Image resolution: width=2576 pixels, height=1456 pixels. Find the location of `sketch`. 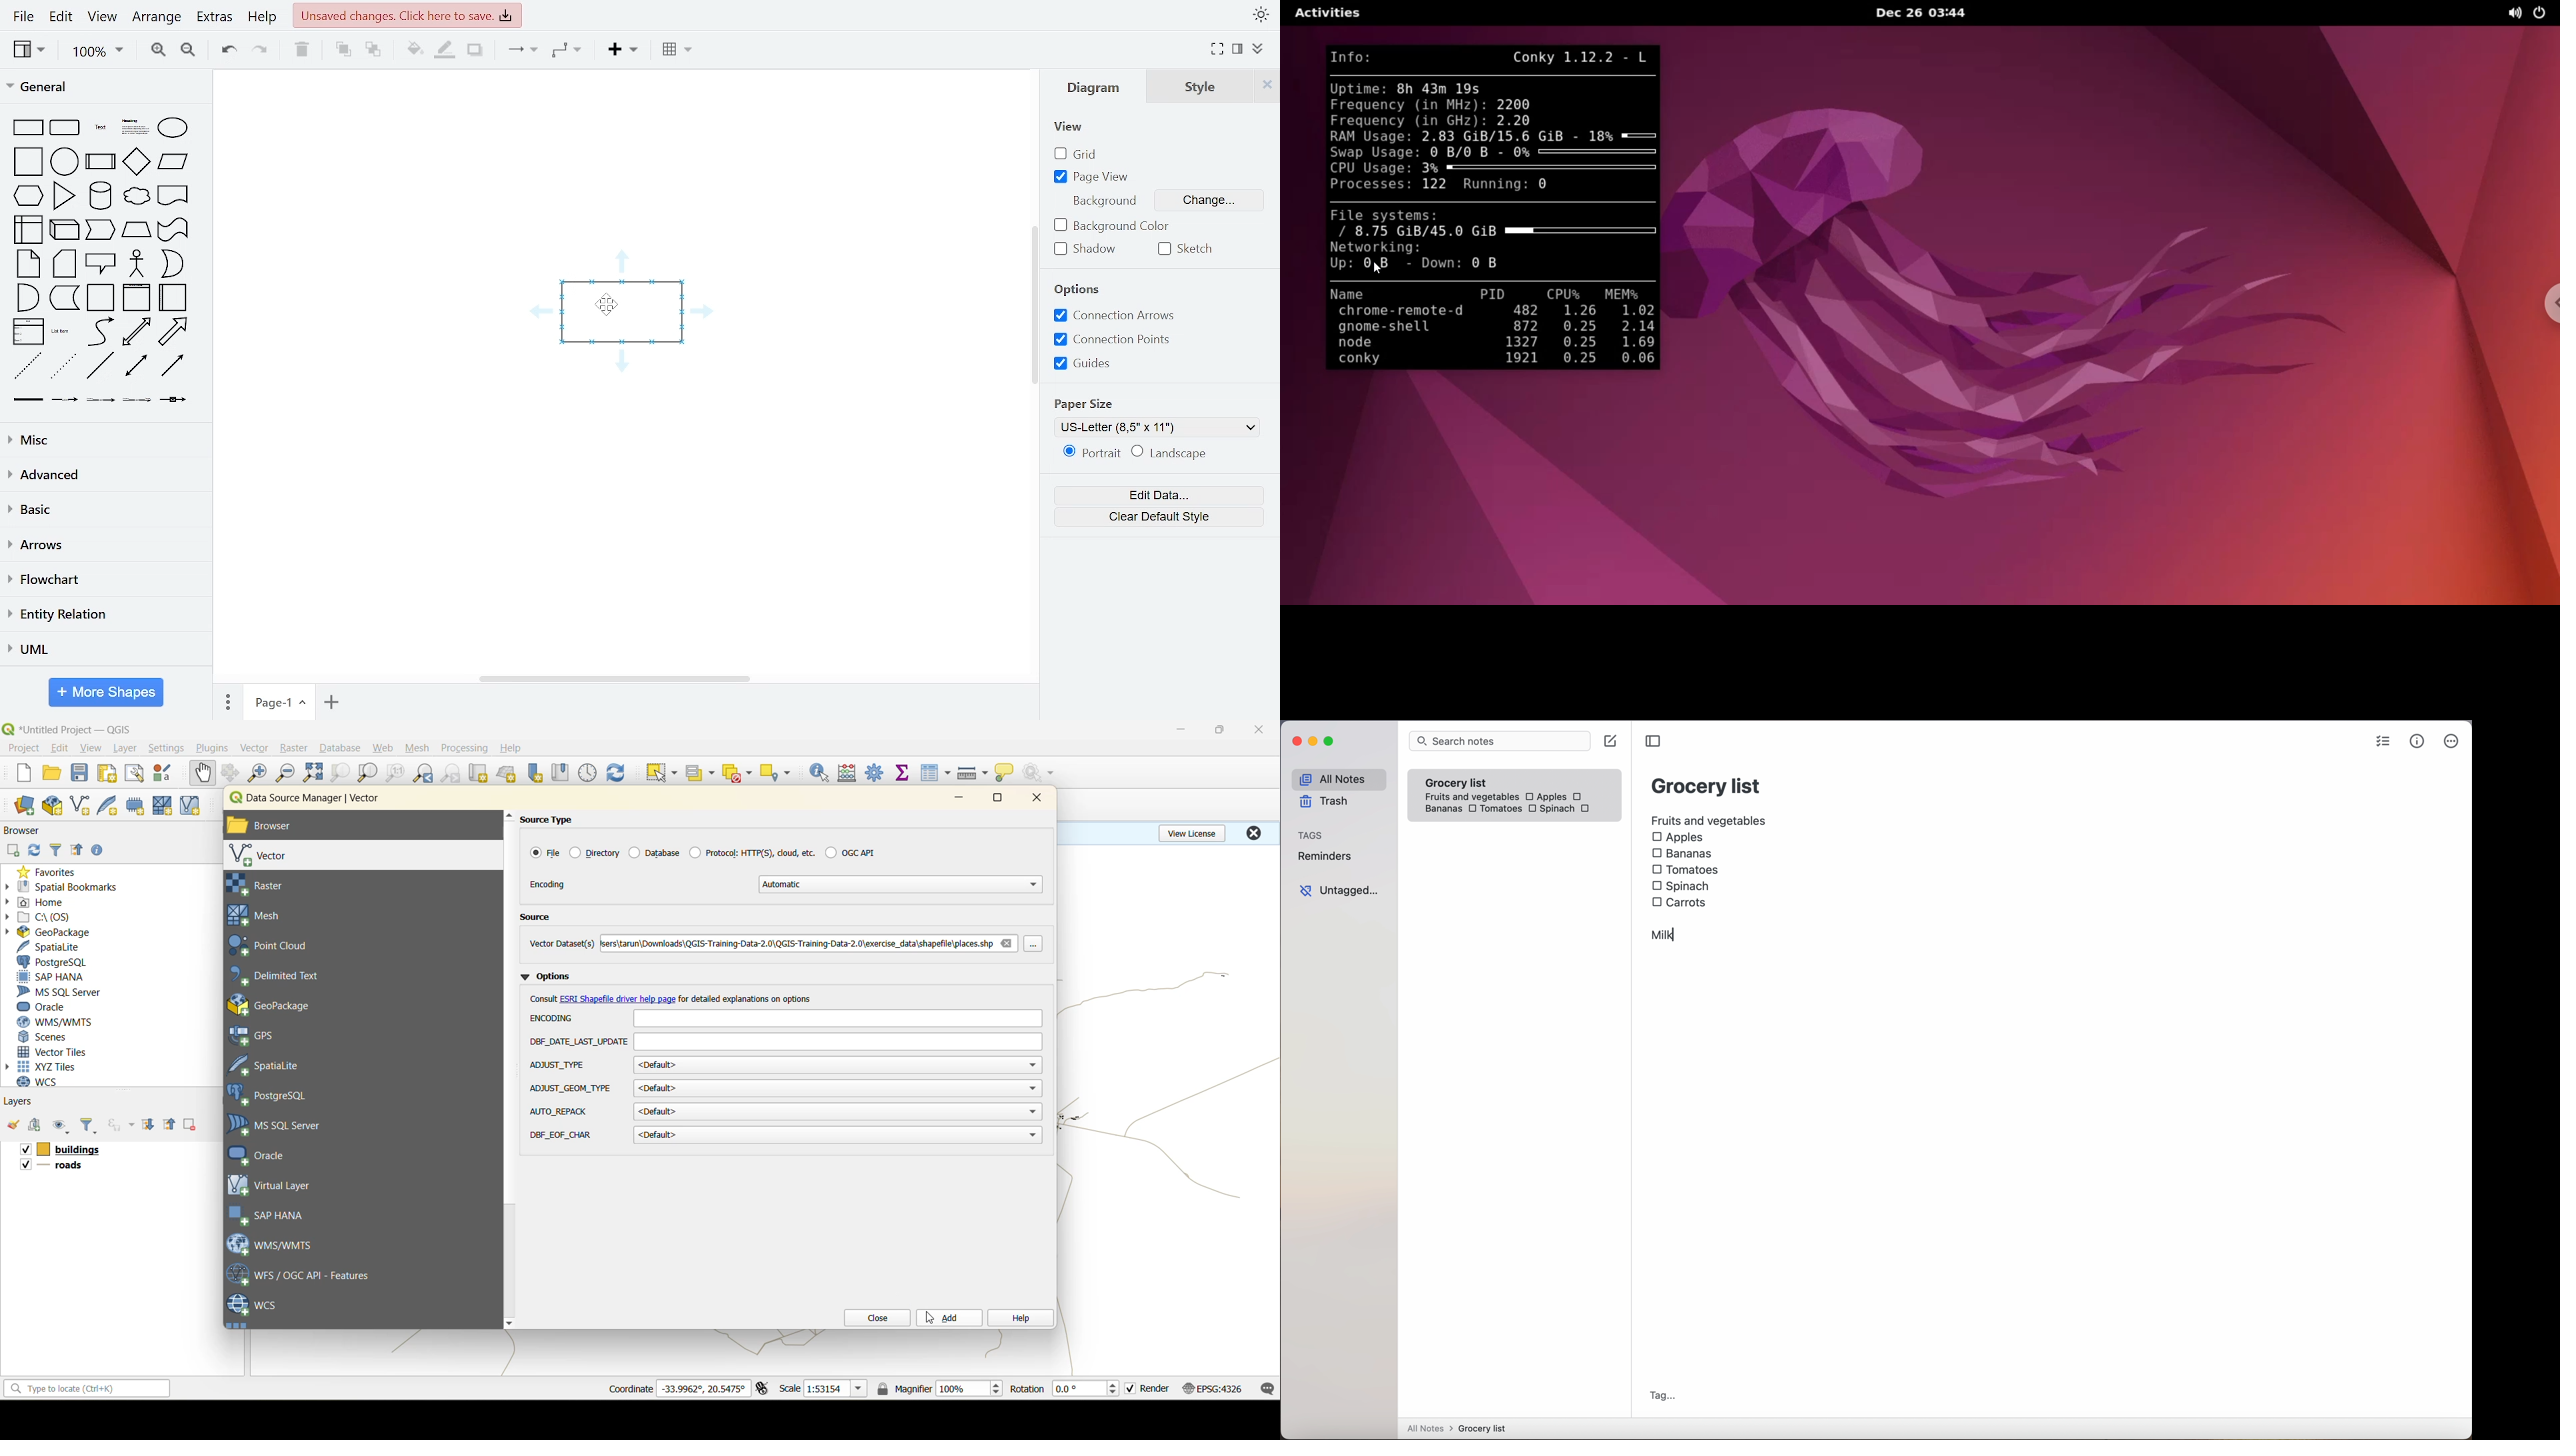

sketch is located at coordinates (1185, 250).